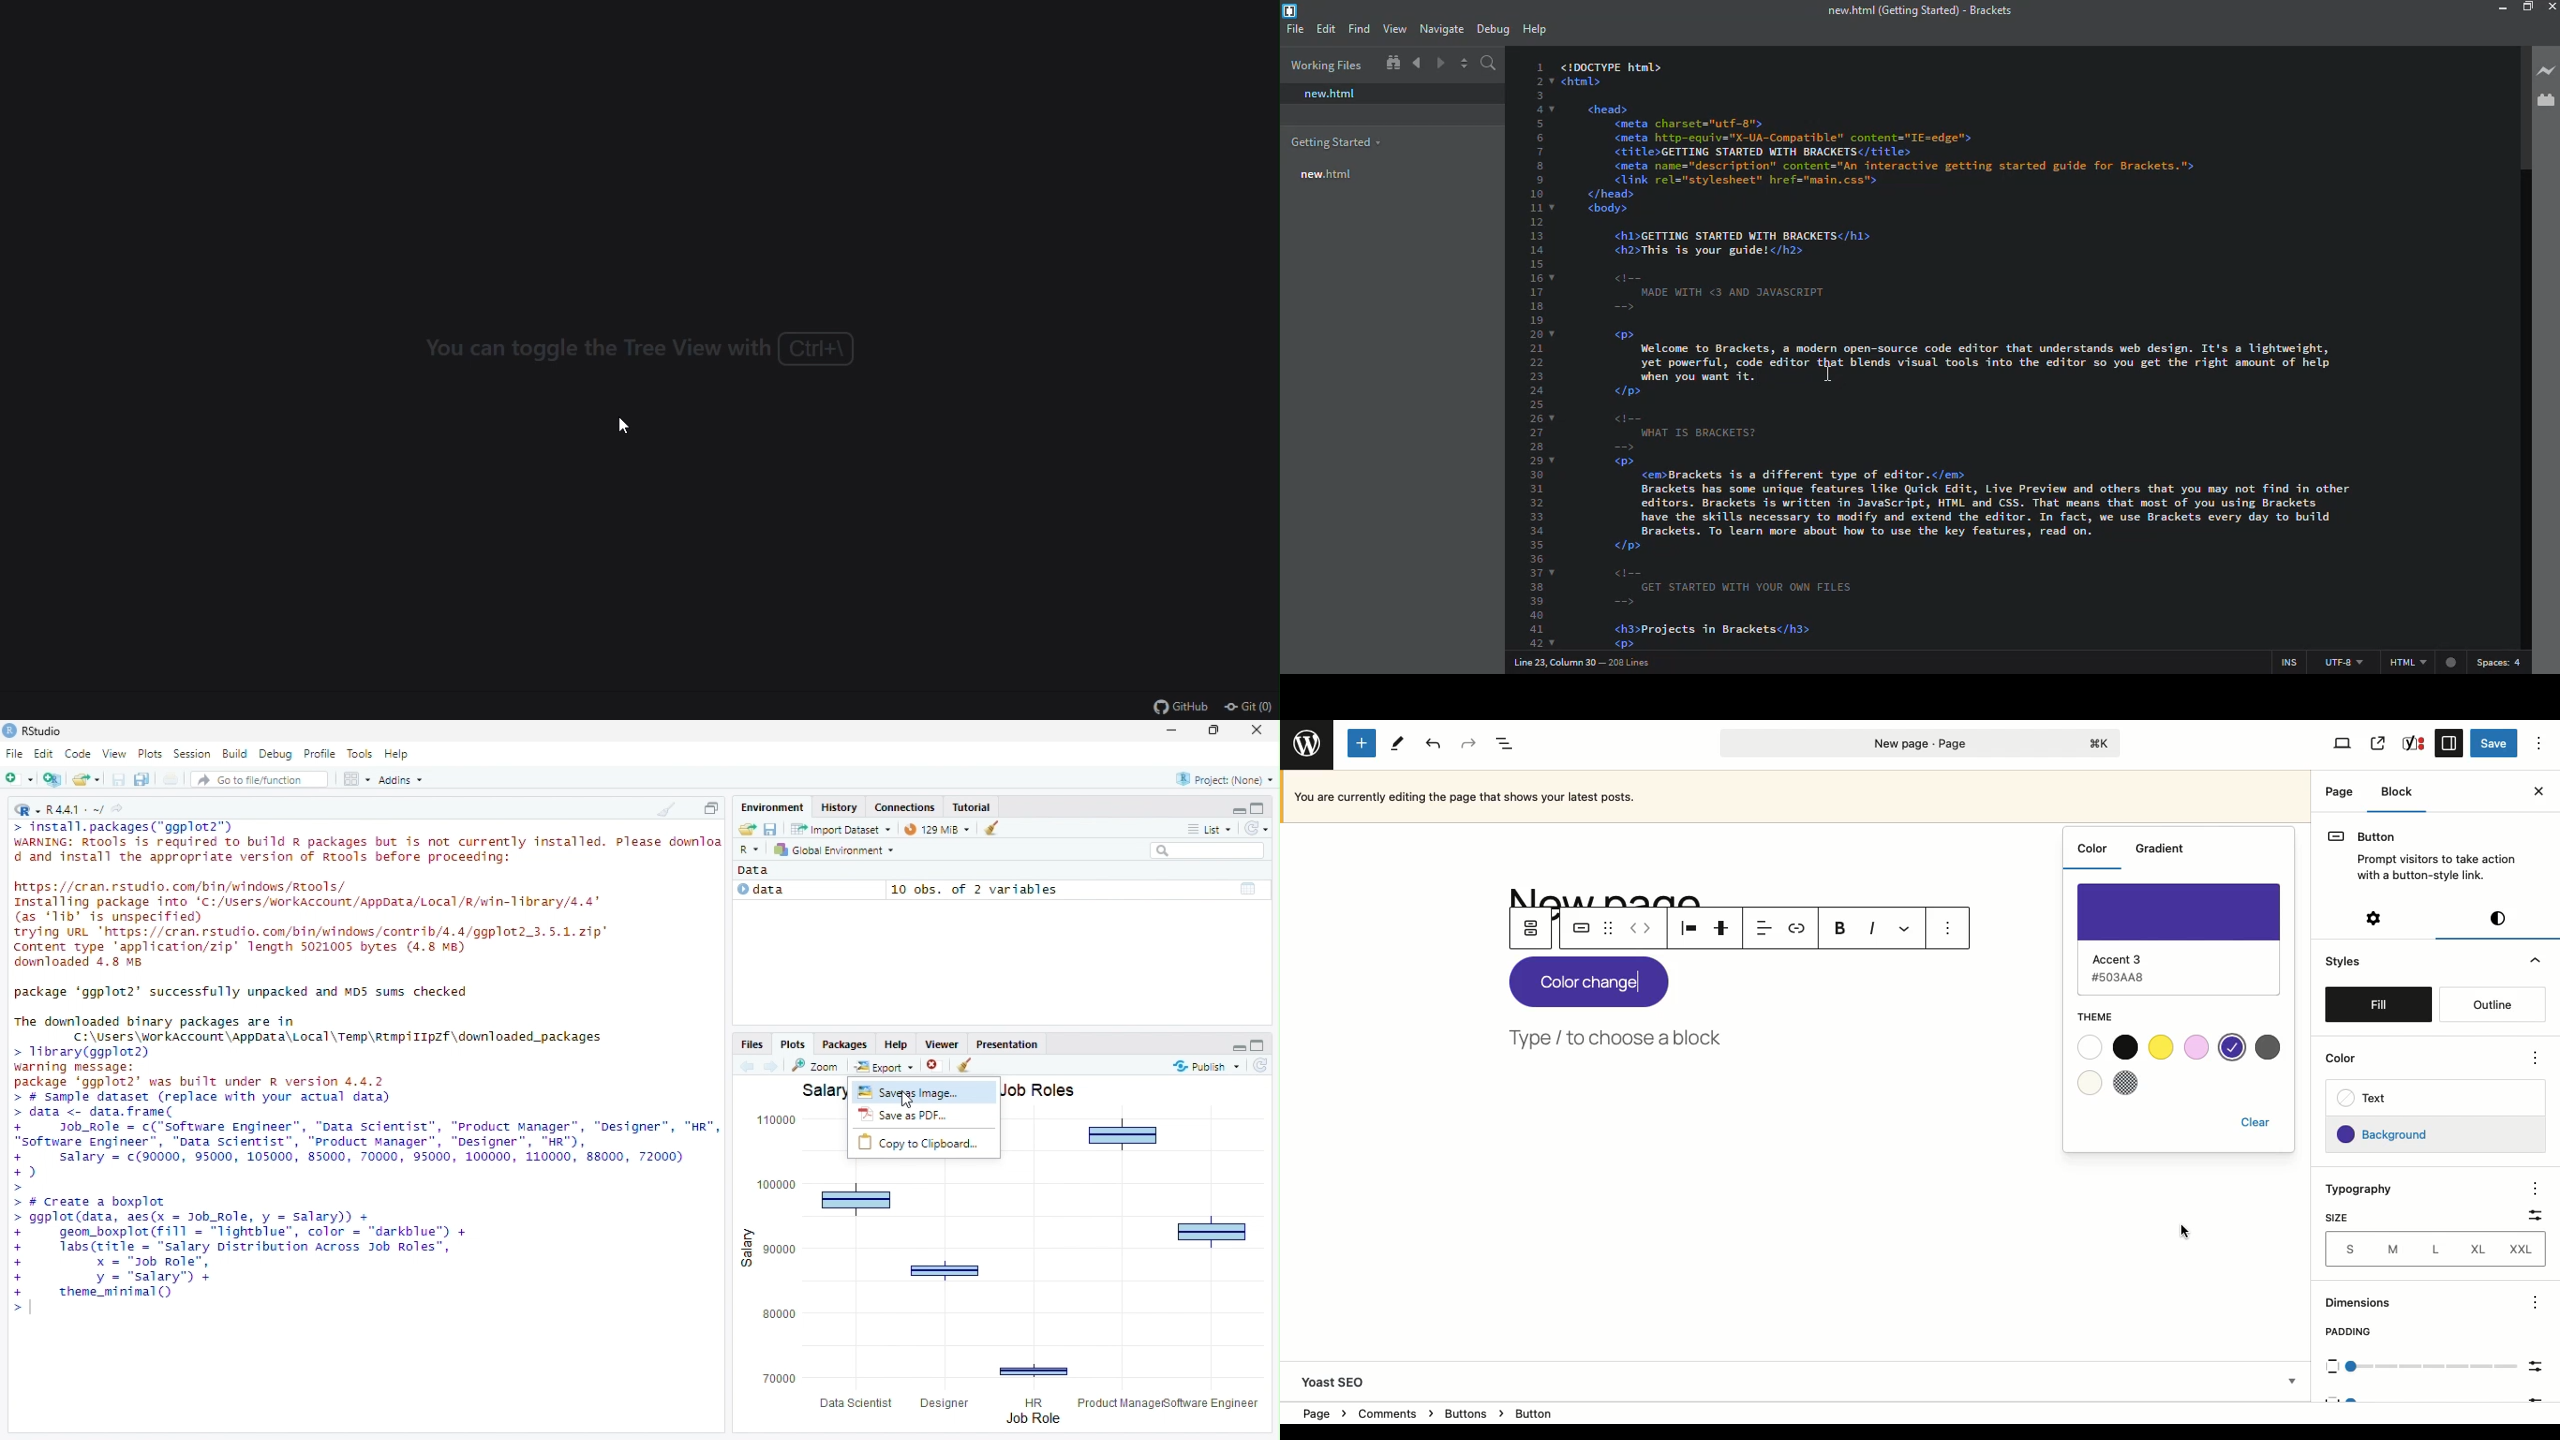 The image size is (2576, 1456). Describe the element at coordinates (117, 809) in the screenshot. I see `View the current working directory` at that location.